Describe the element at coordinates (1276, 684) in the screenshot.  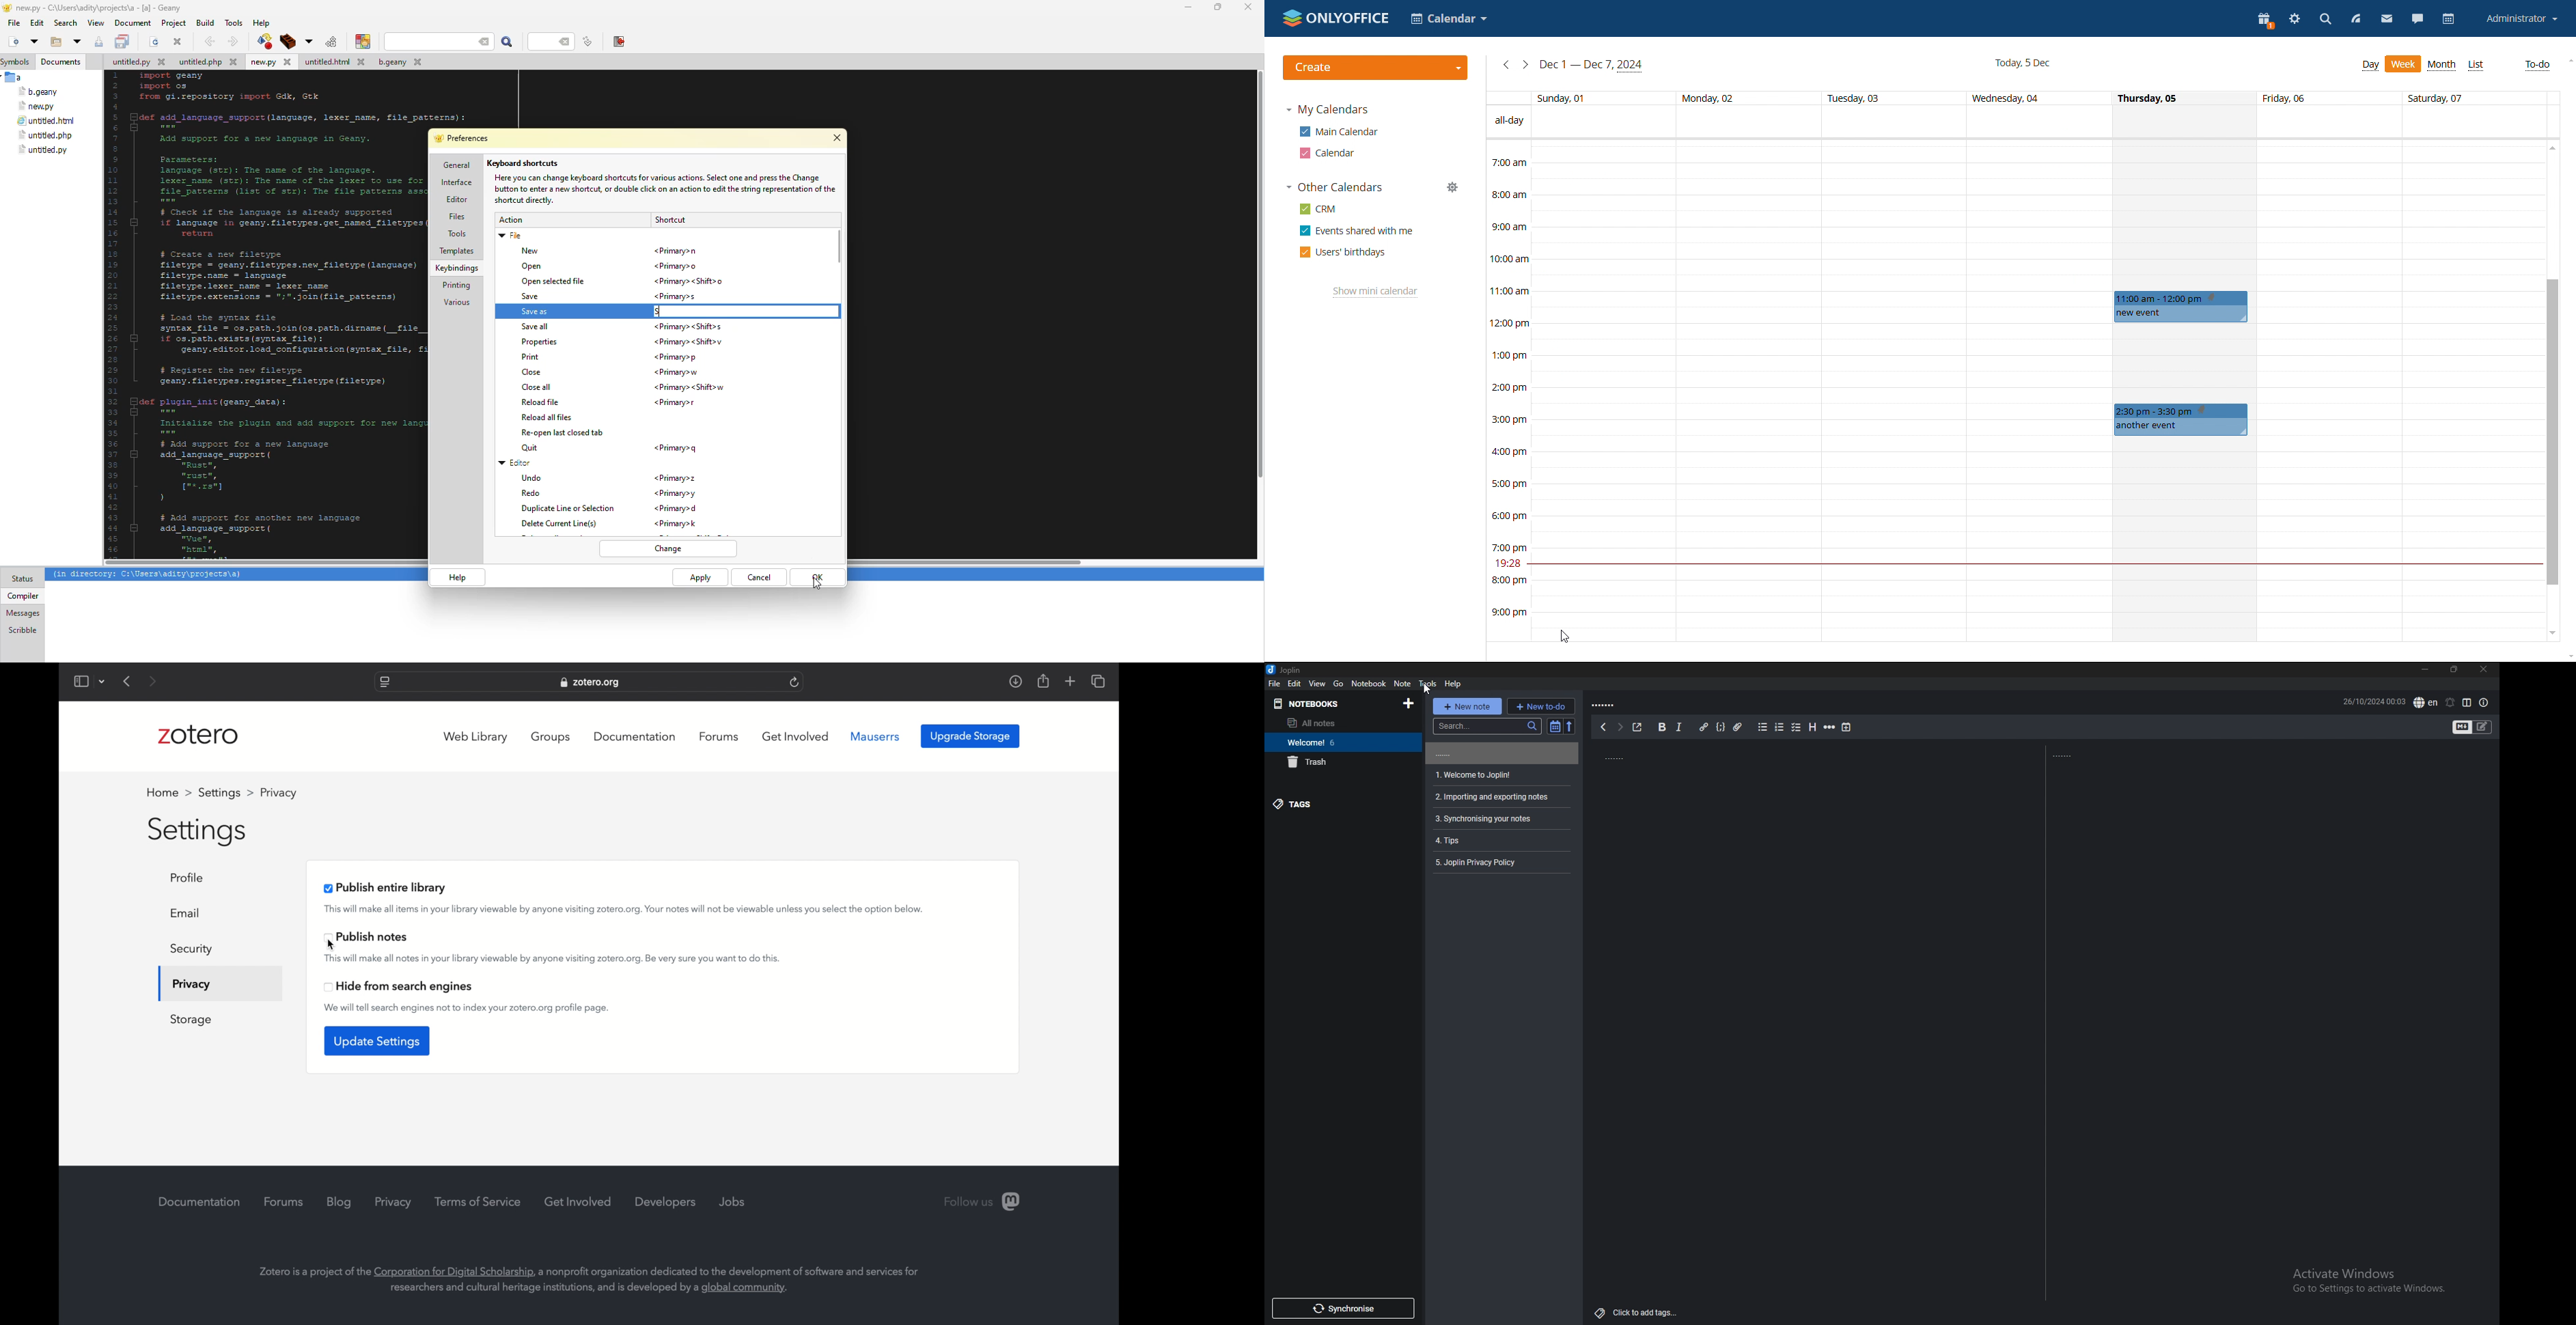
I see `file` at that location.